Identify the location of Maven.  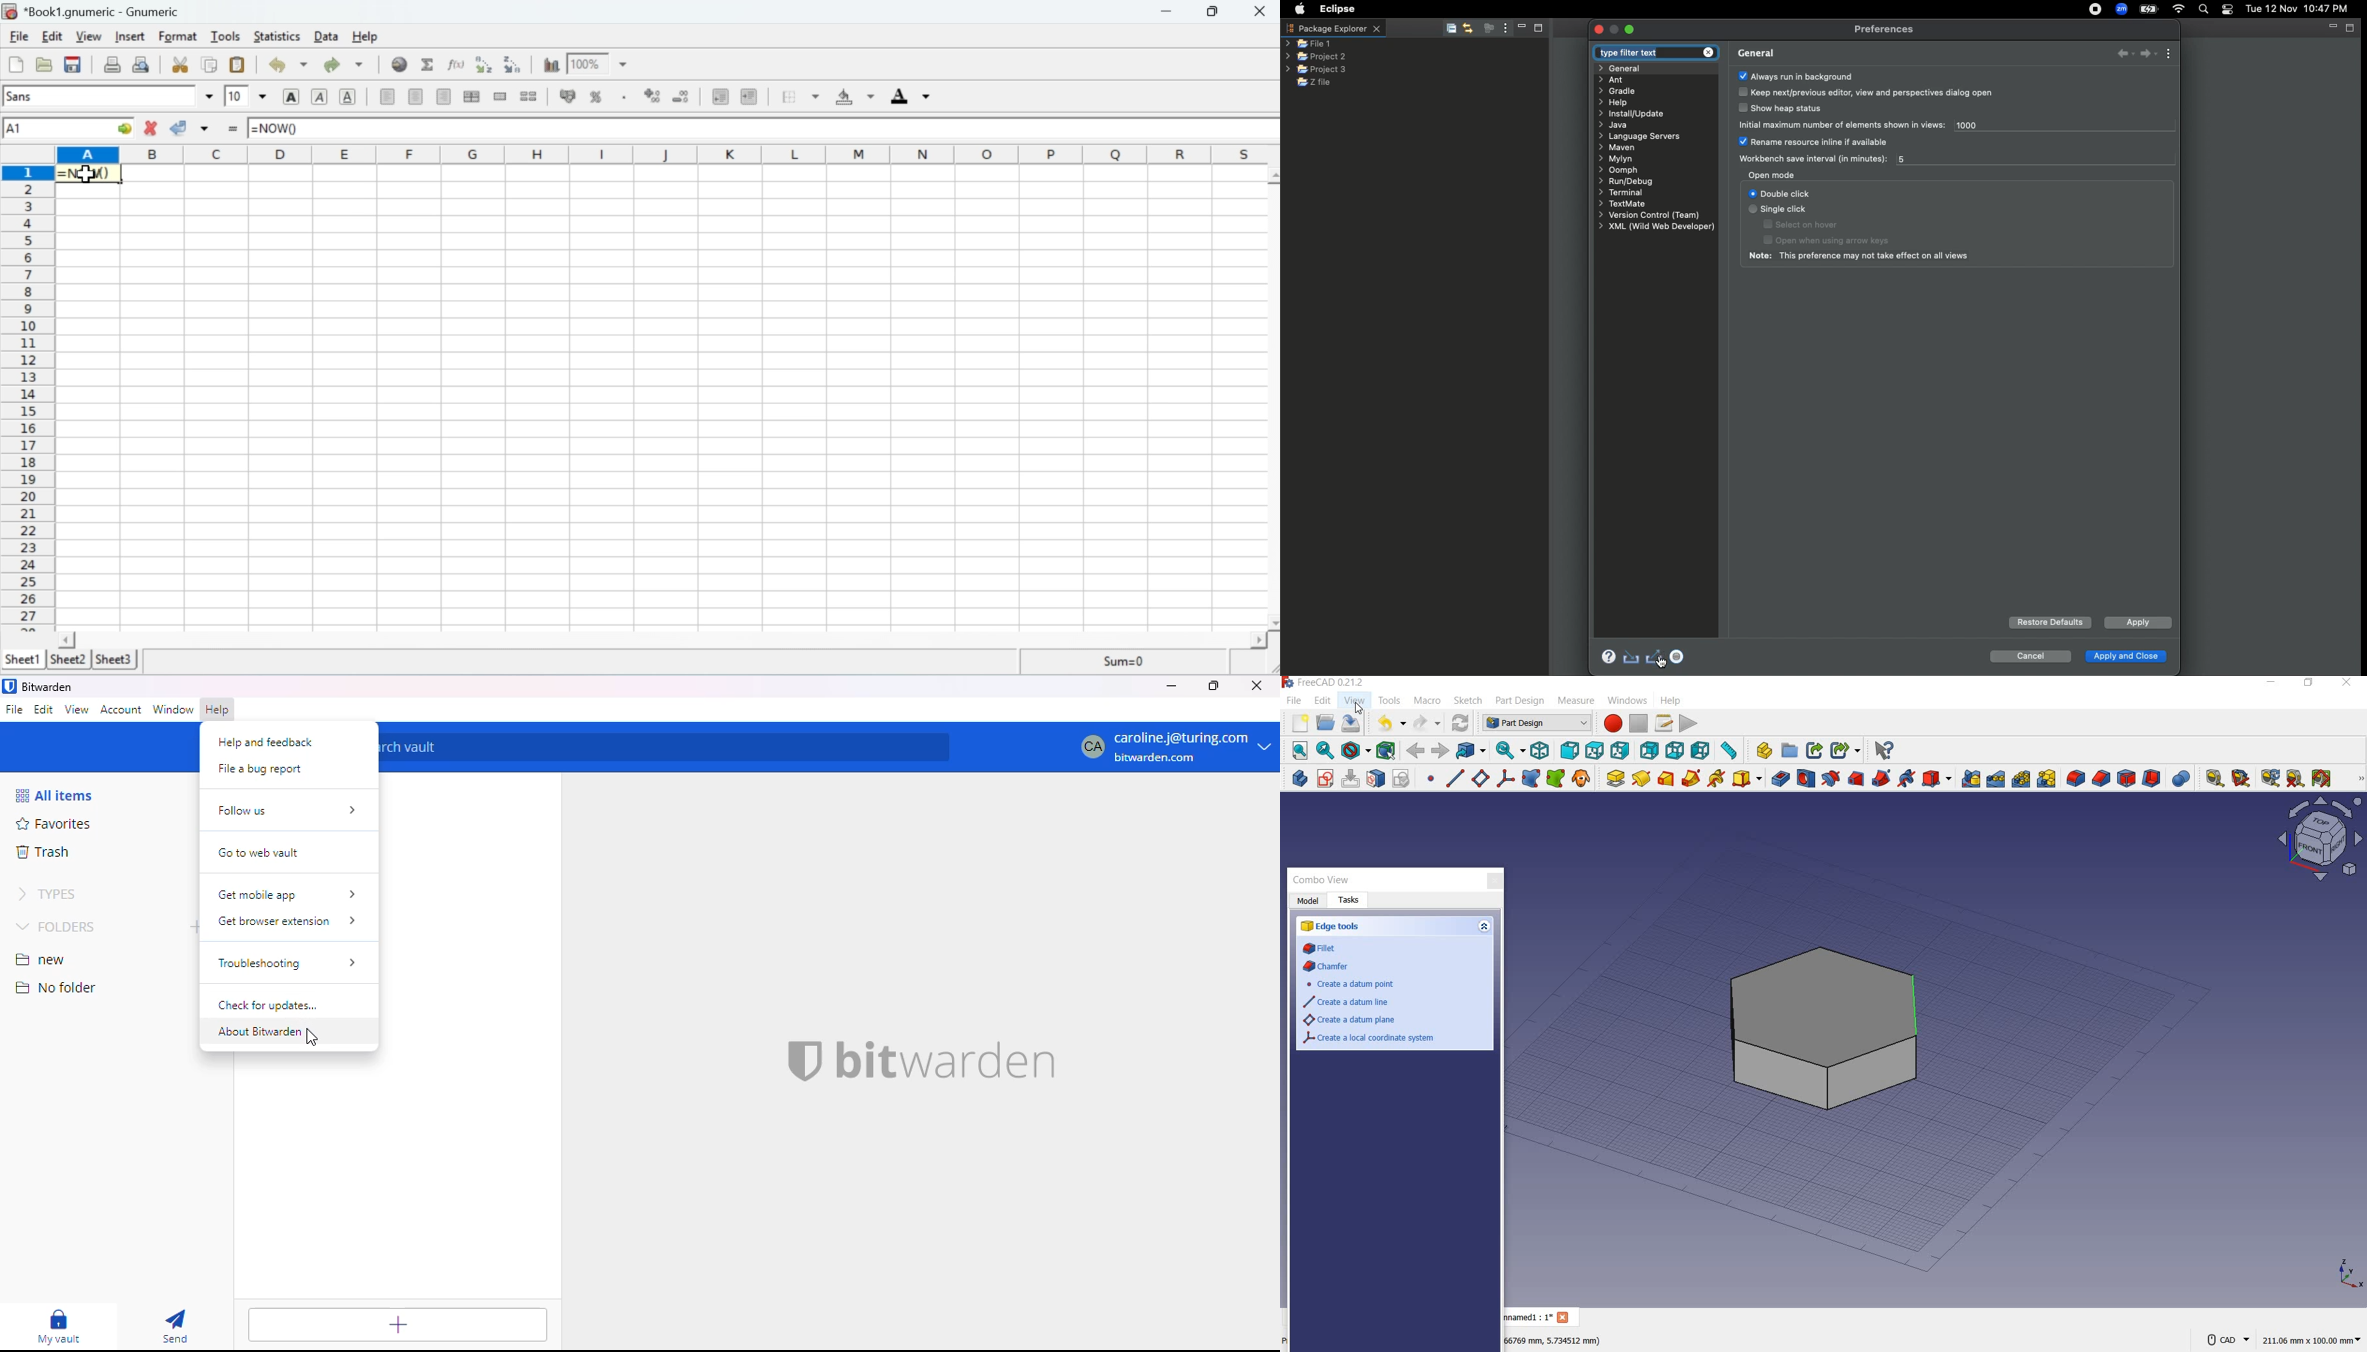
(1621, 148).